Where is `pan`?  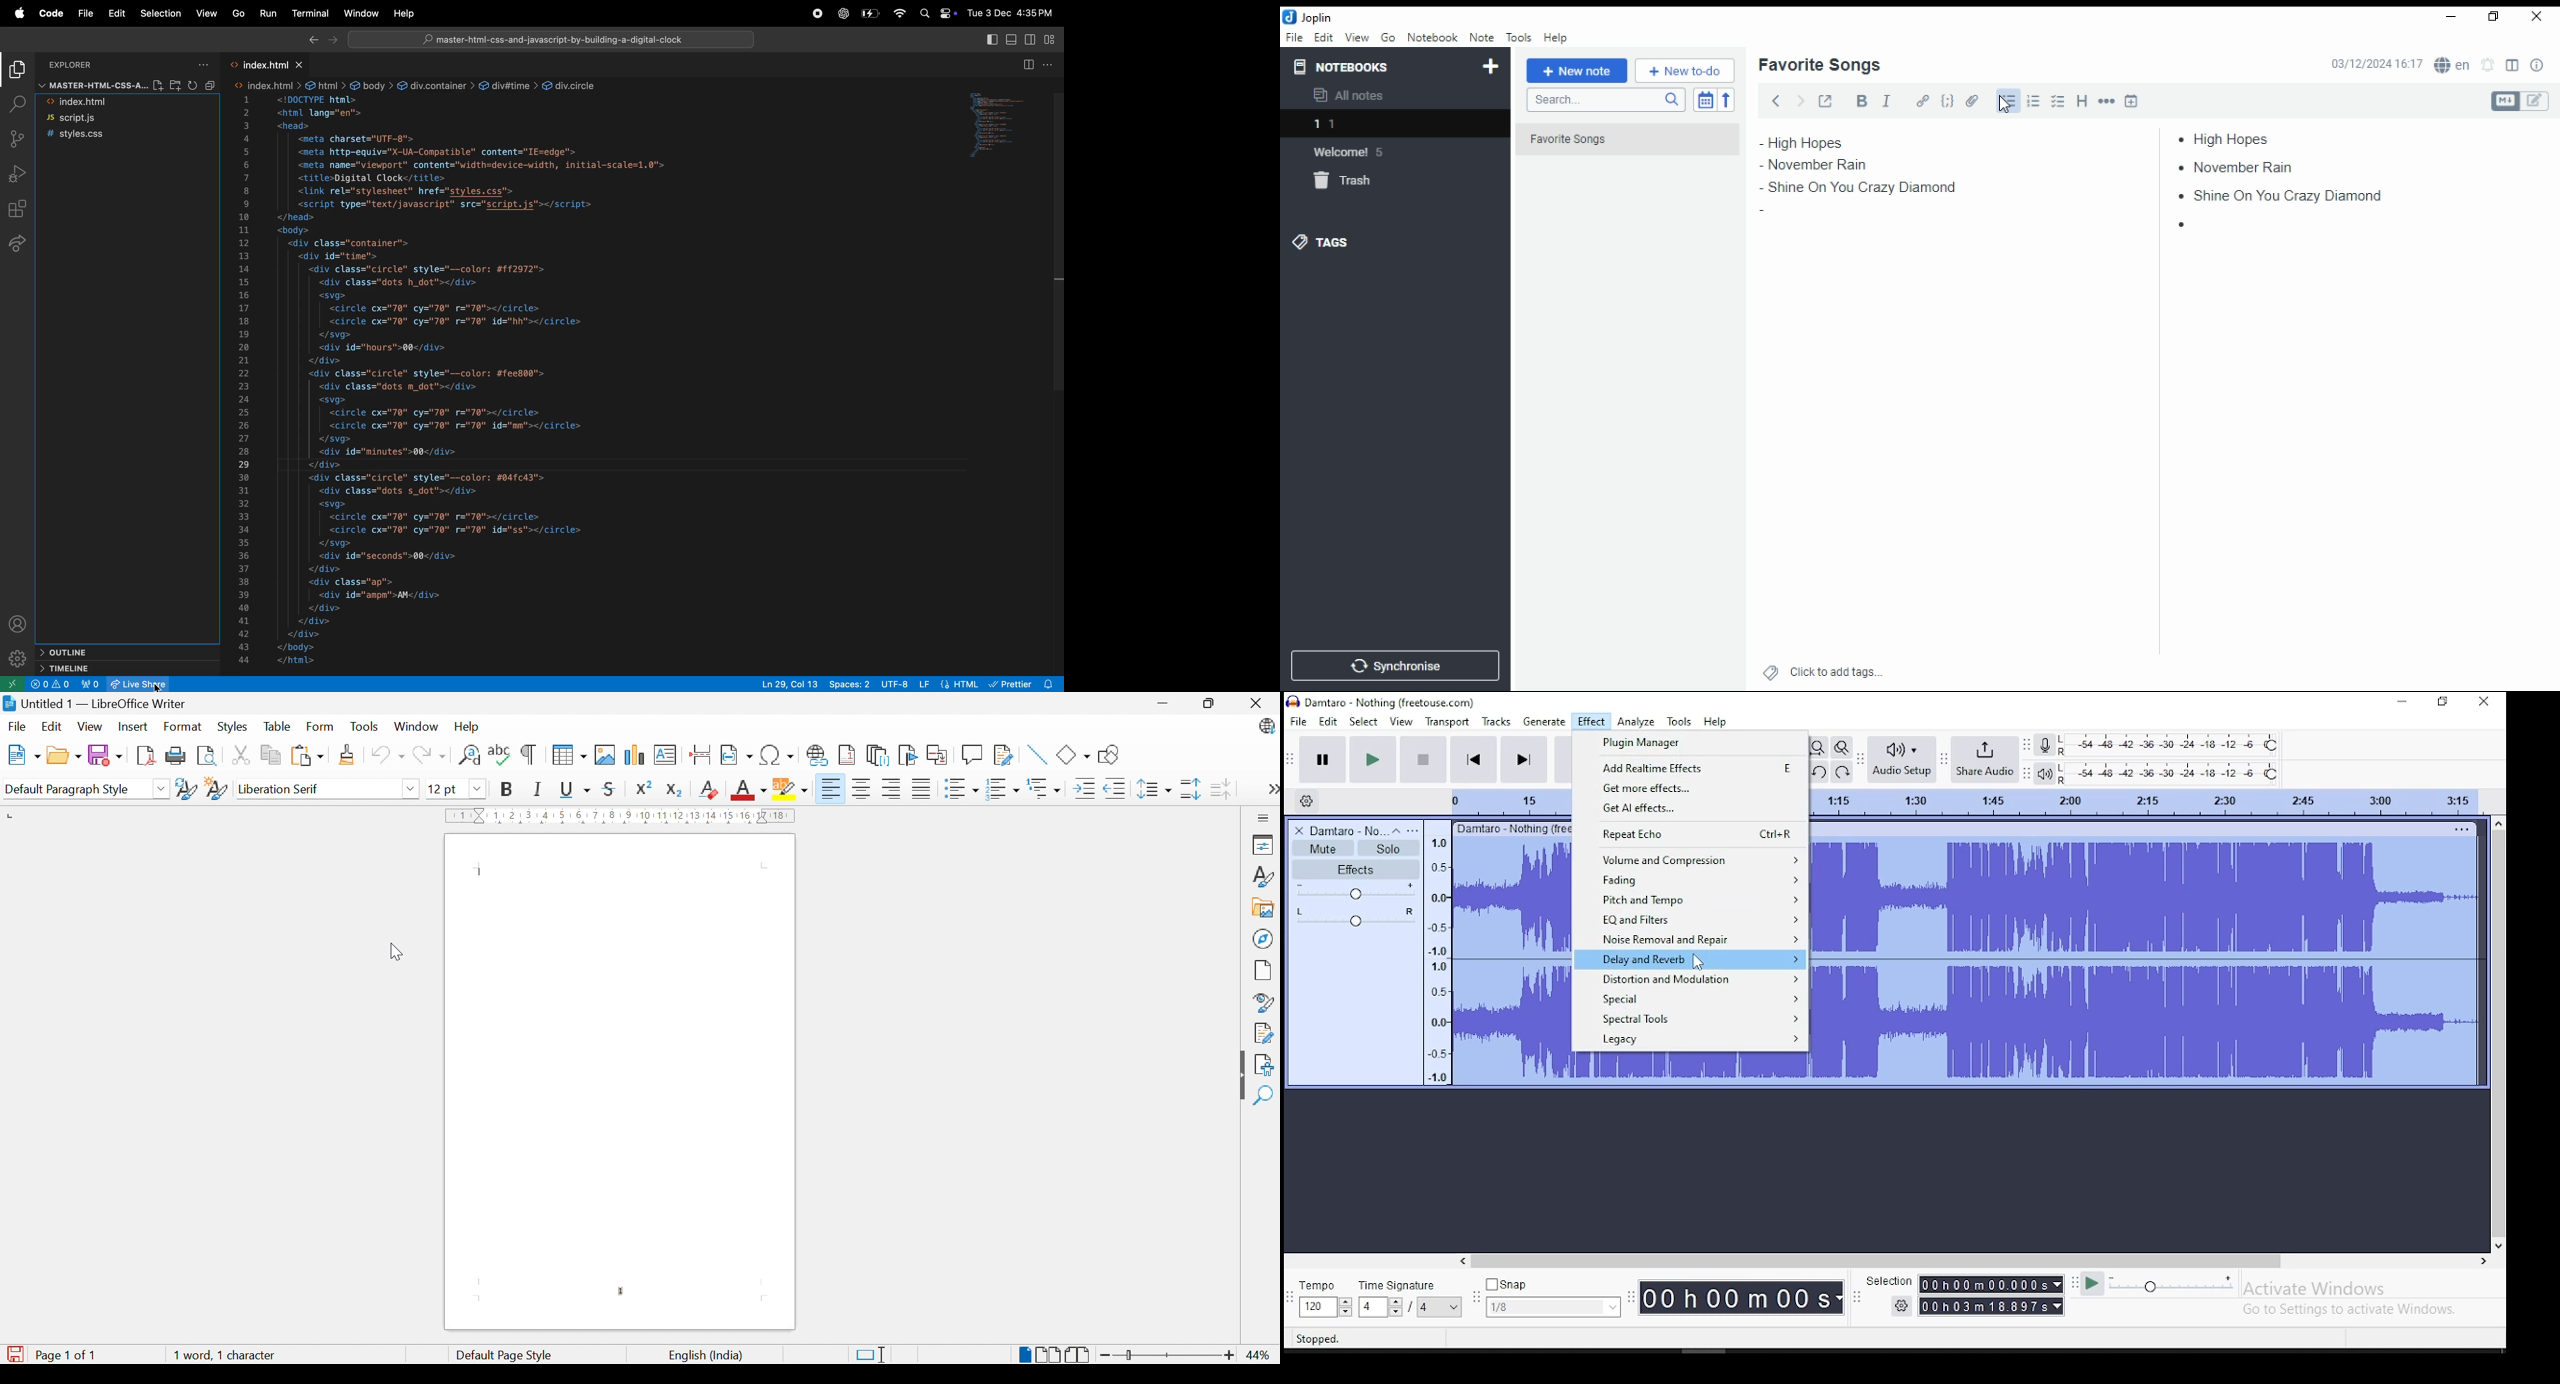 pan is located at coordinates (1355, 916).